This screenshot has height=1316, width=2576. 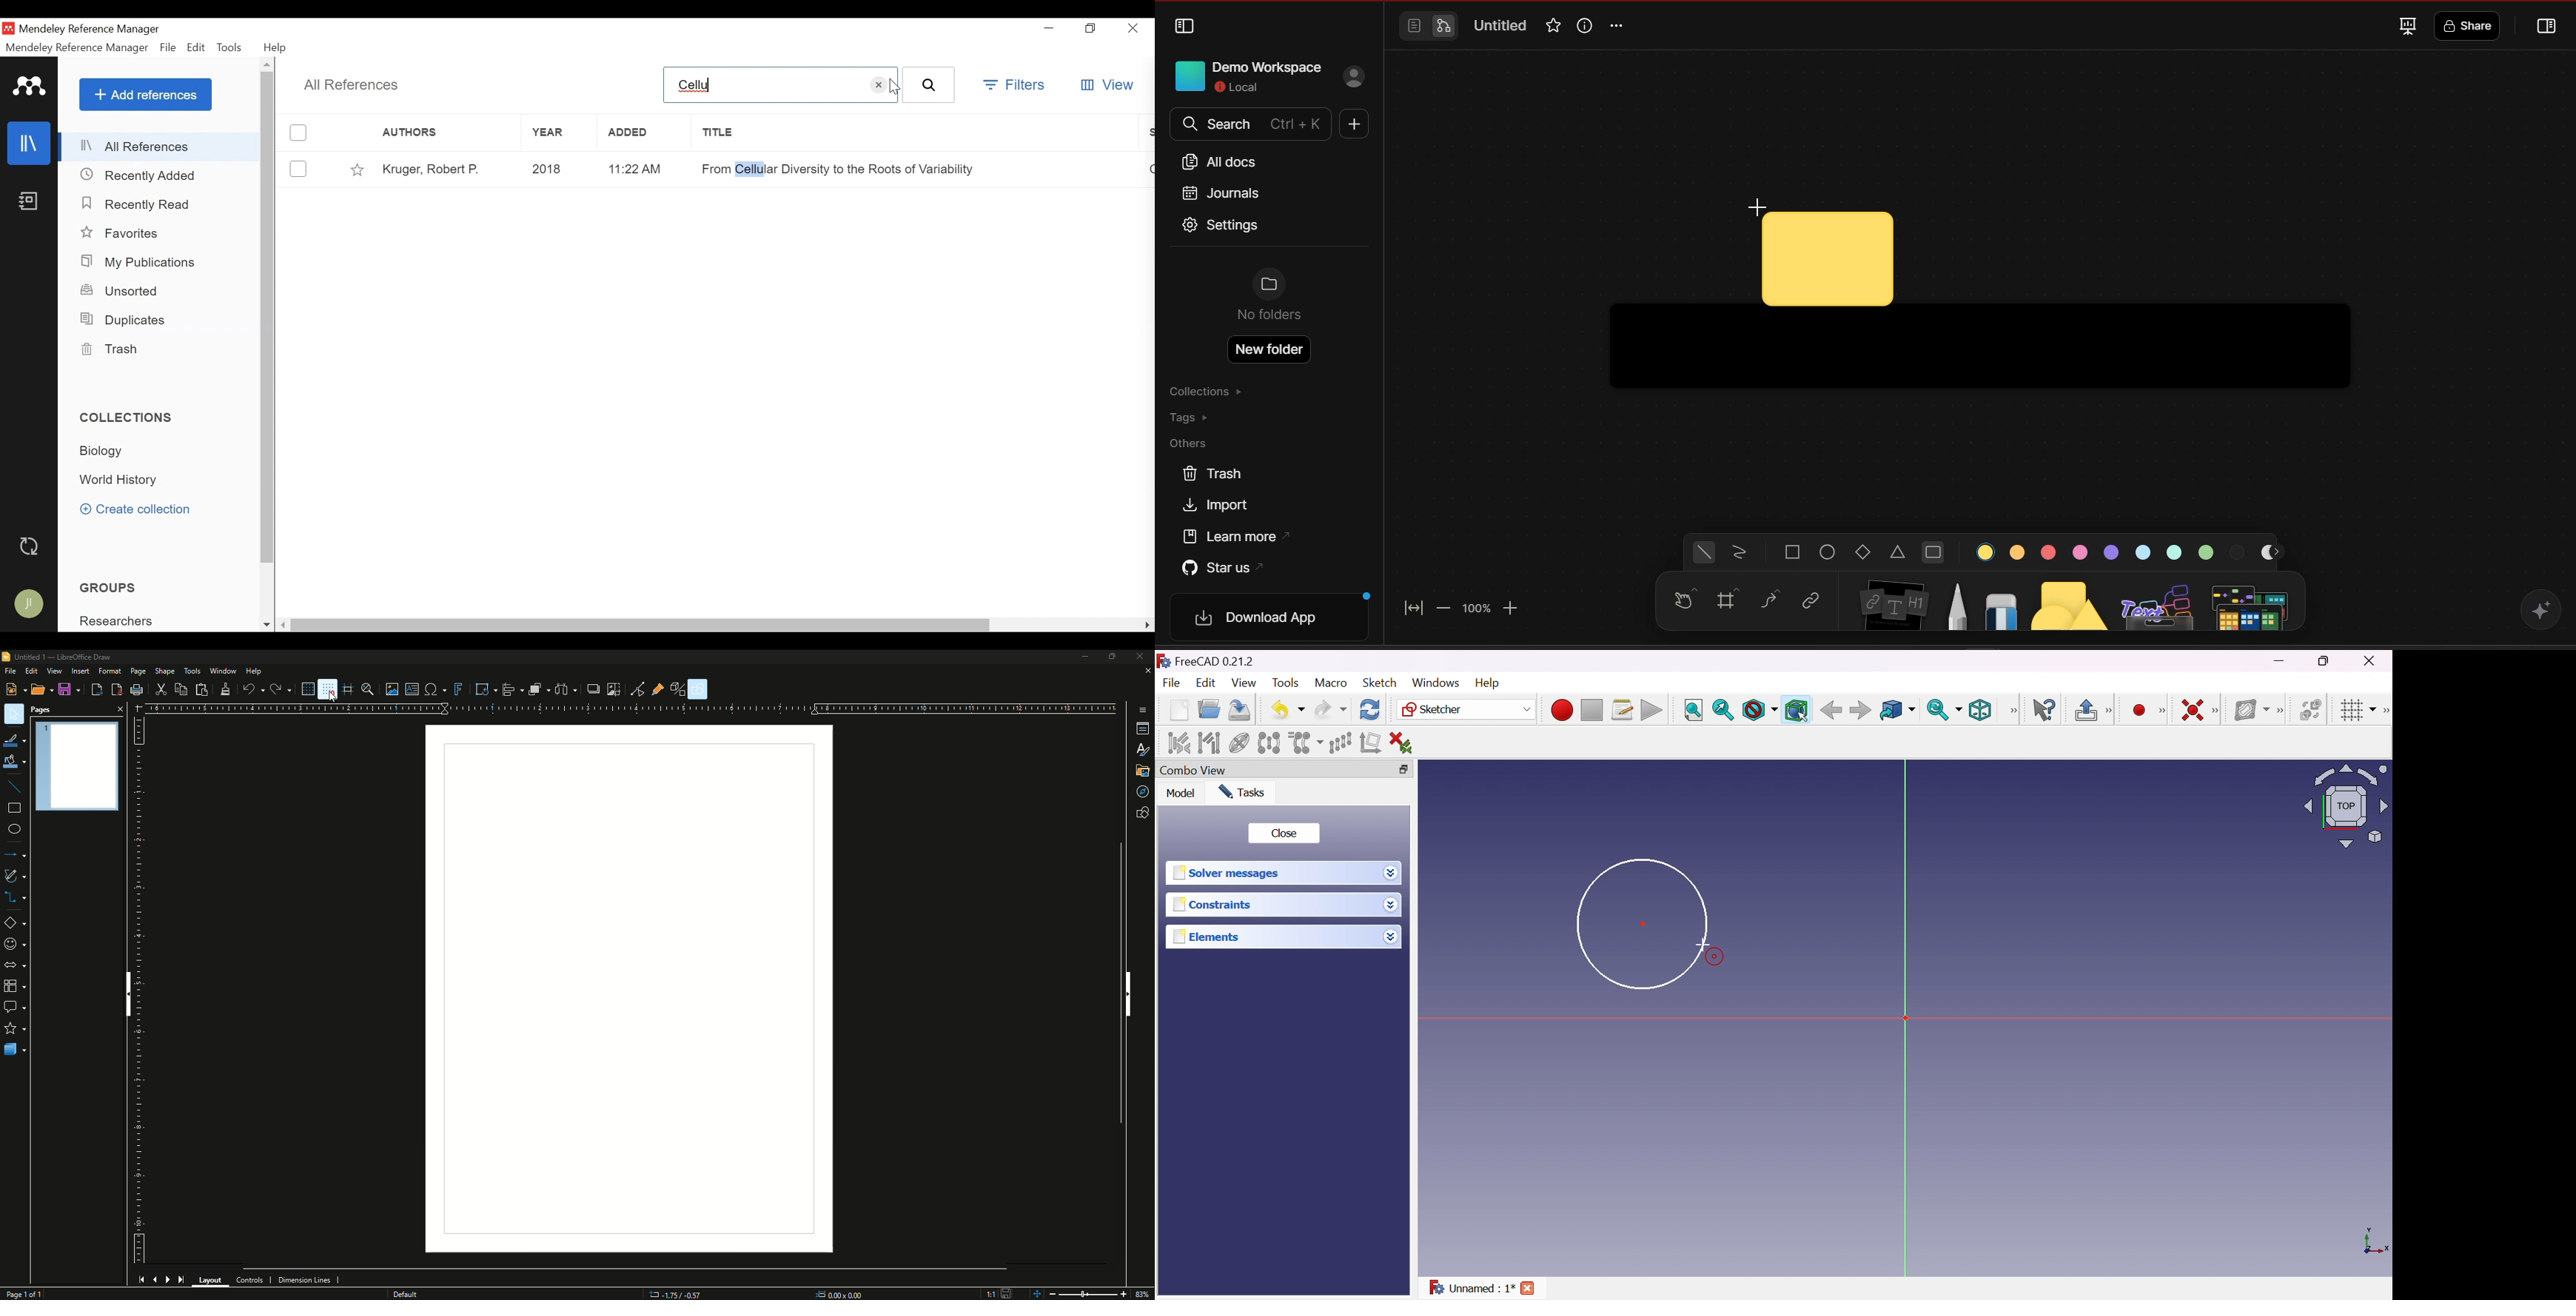 I want to click on Switch virtual space, so click(x=2311, y=709).